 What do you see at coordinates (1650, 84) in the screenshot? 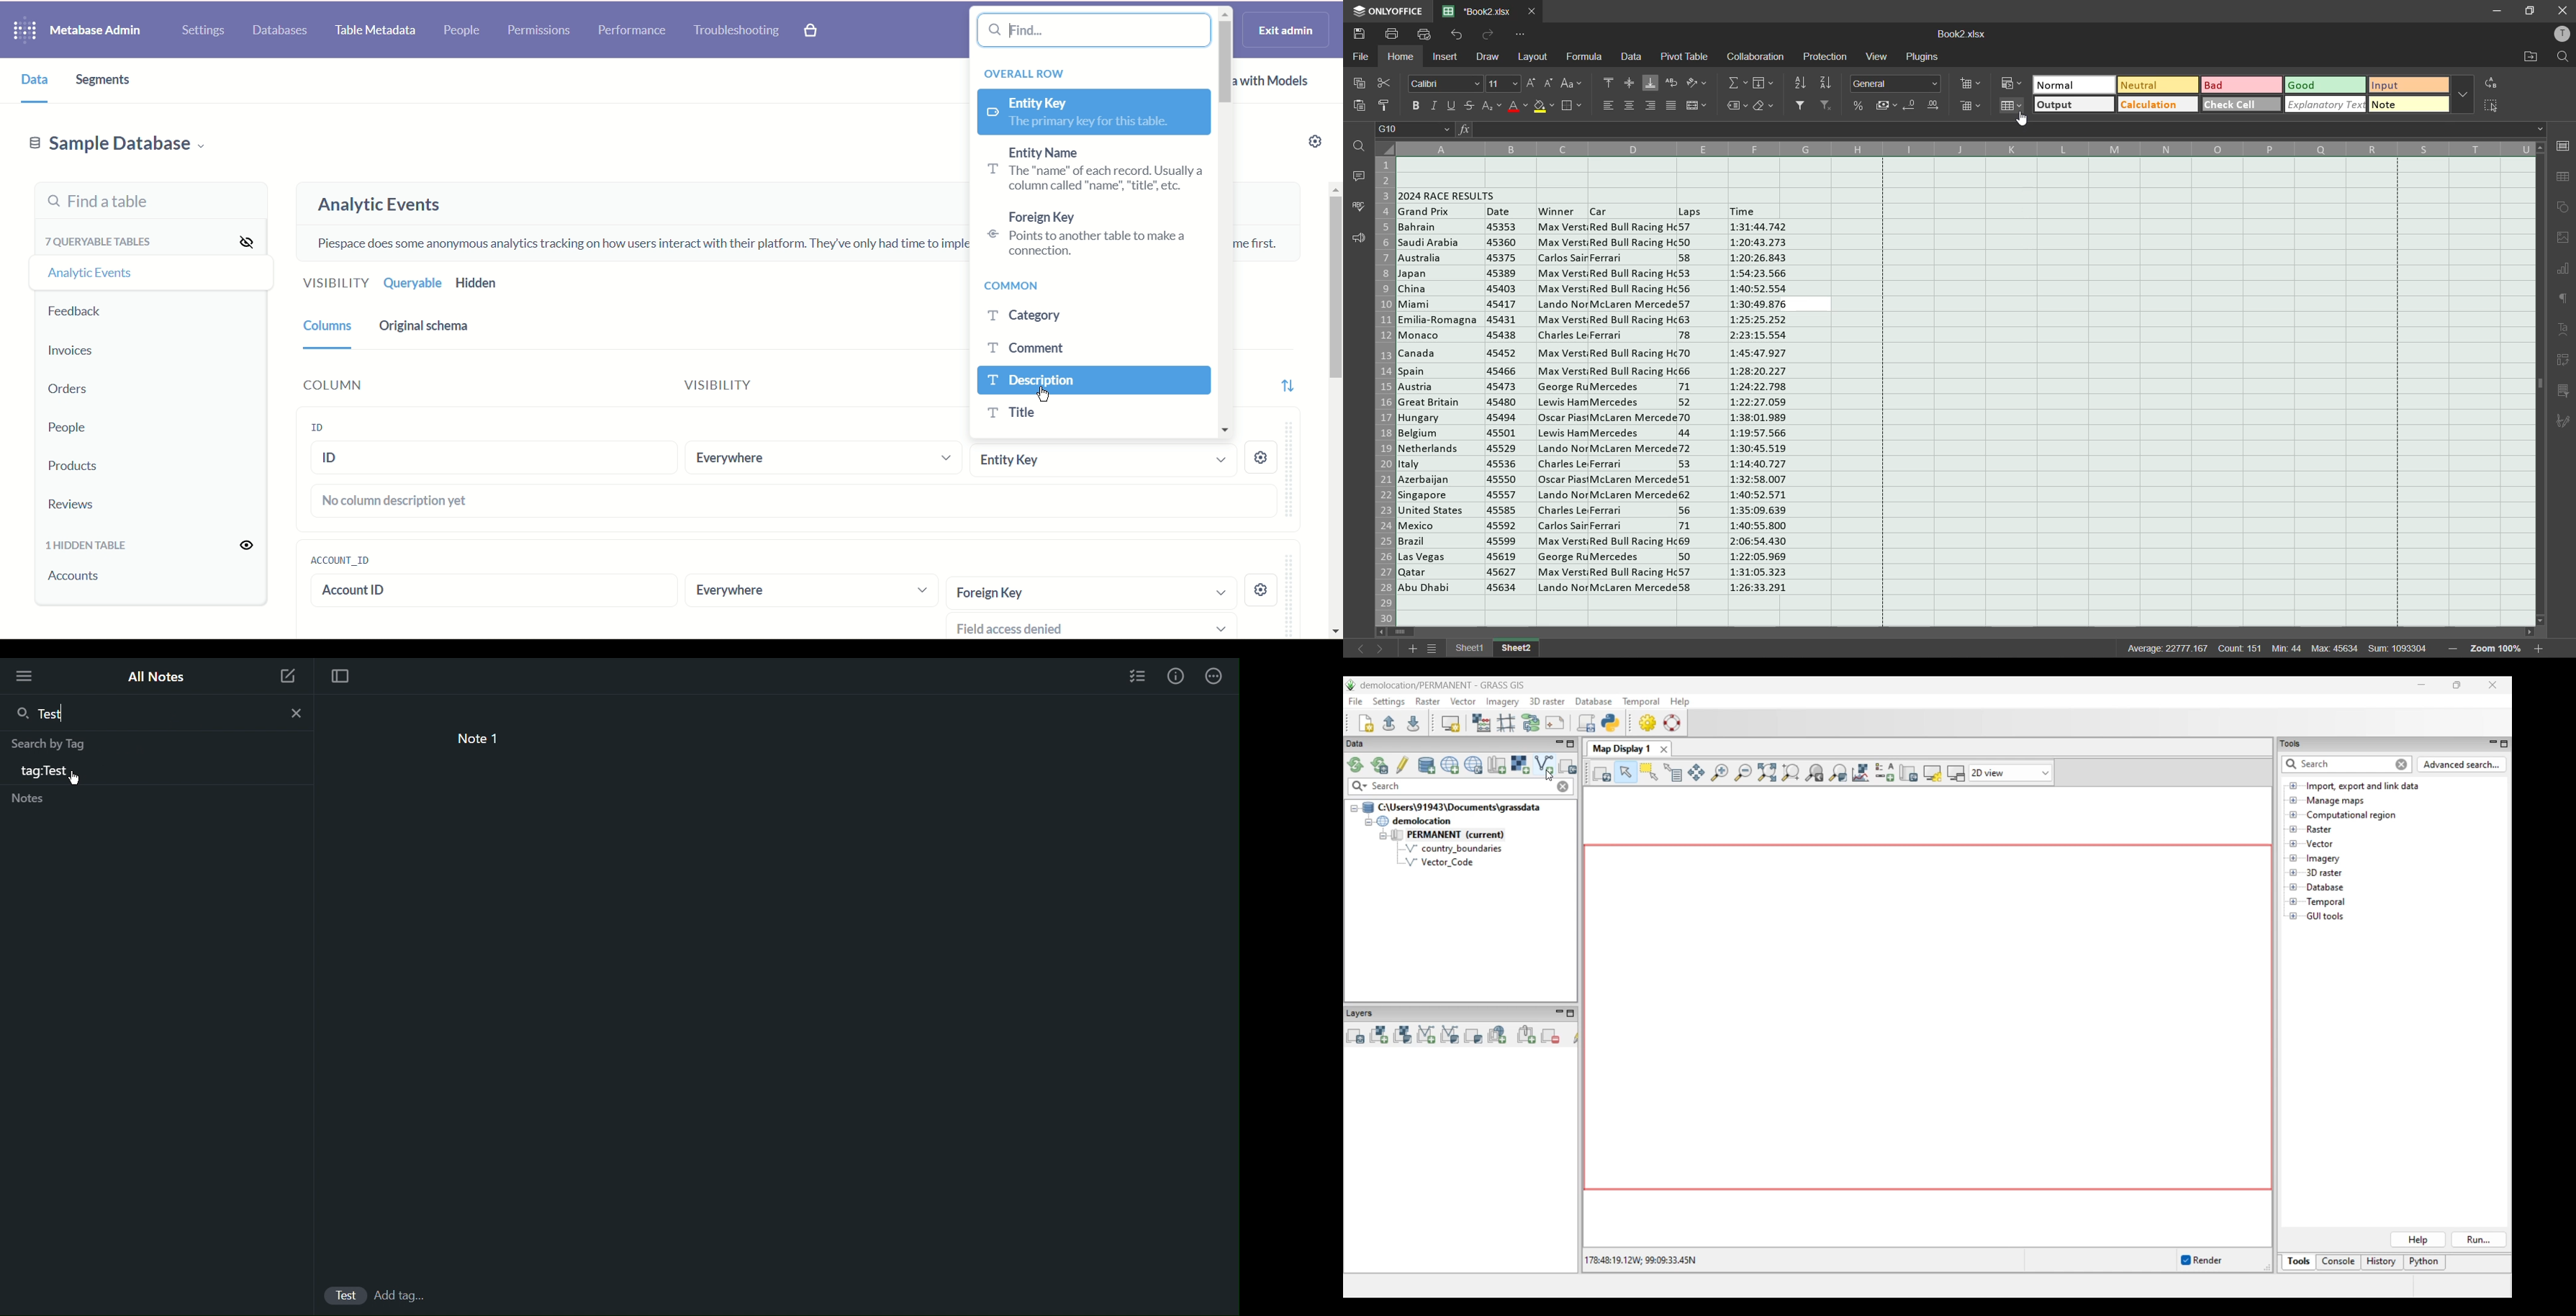
I see `align bottom` at bounding box center [1650, 84].